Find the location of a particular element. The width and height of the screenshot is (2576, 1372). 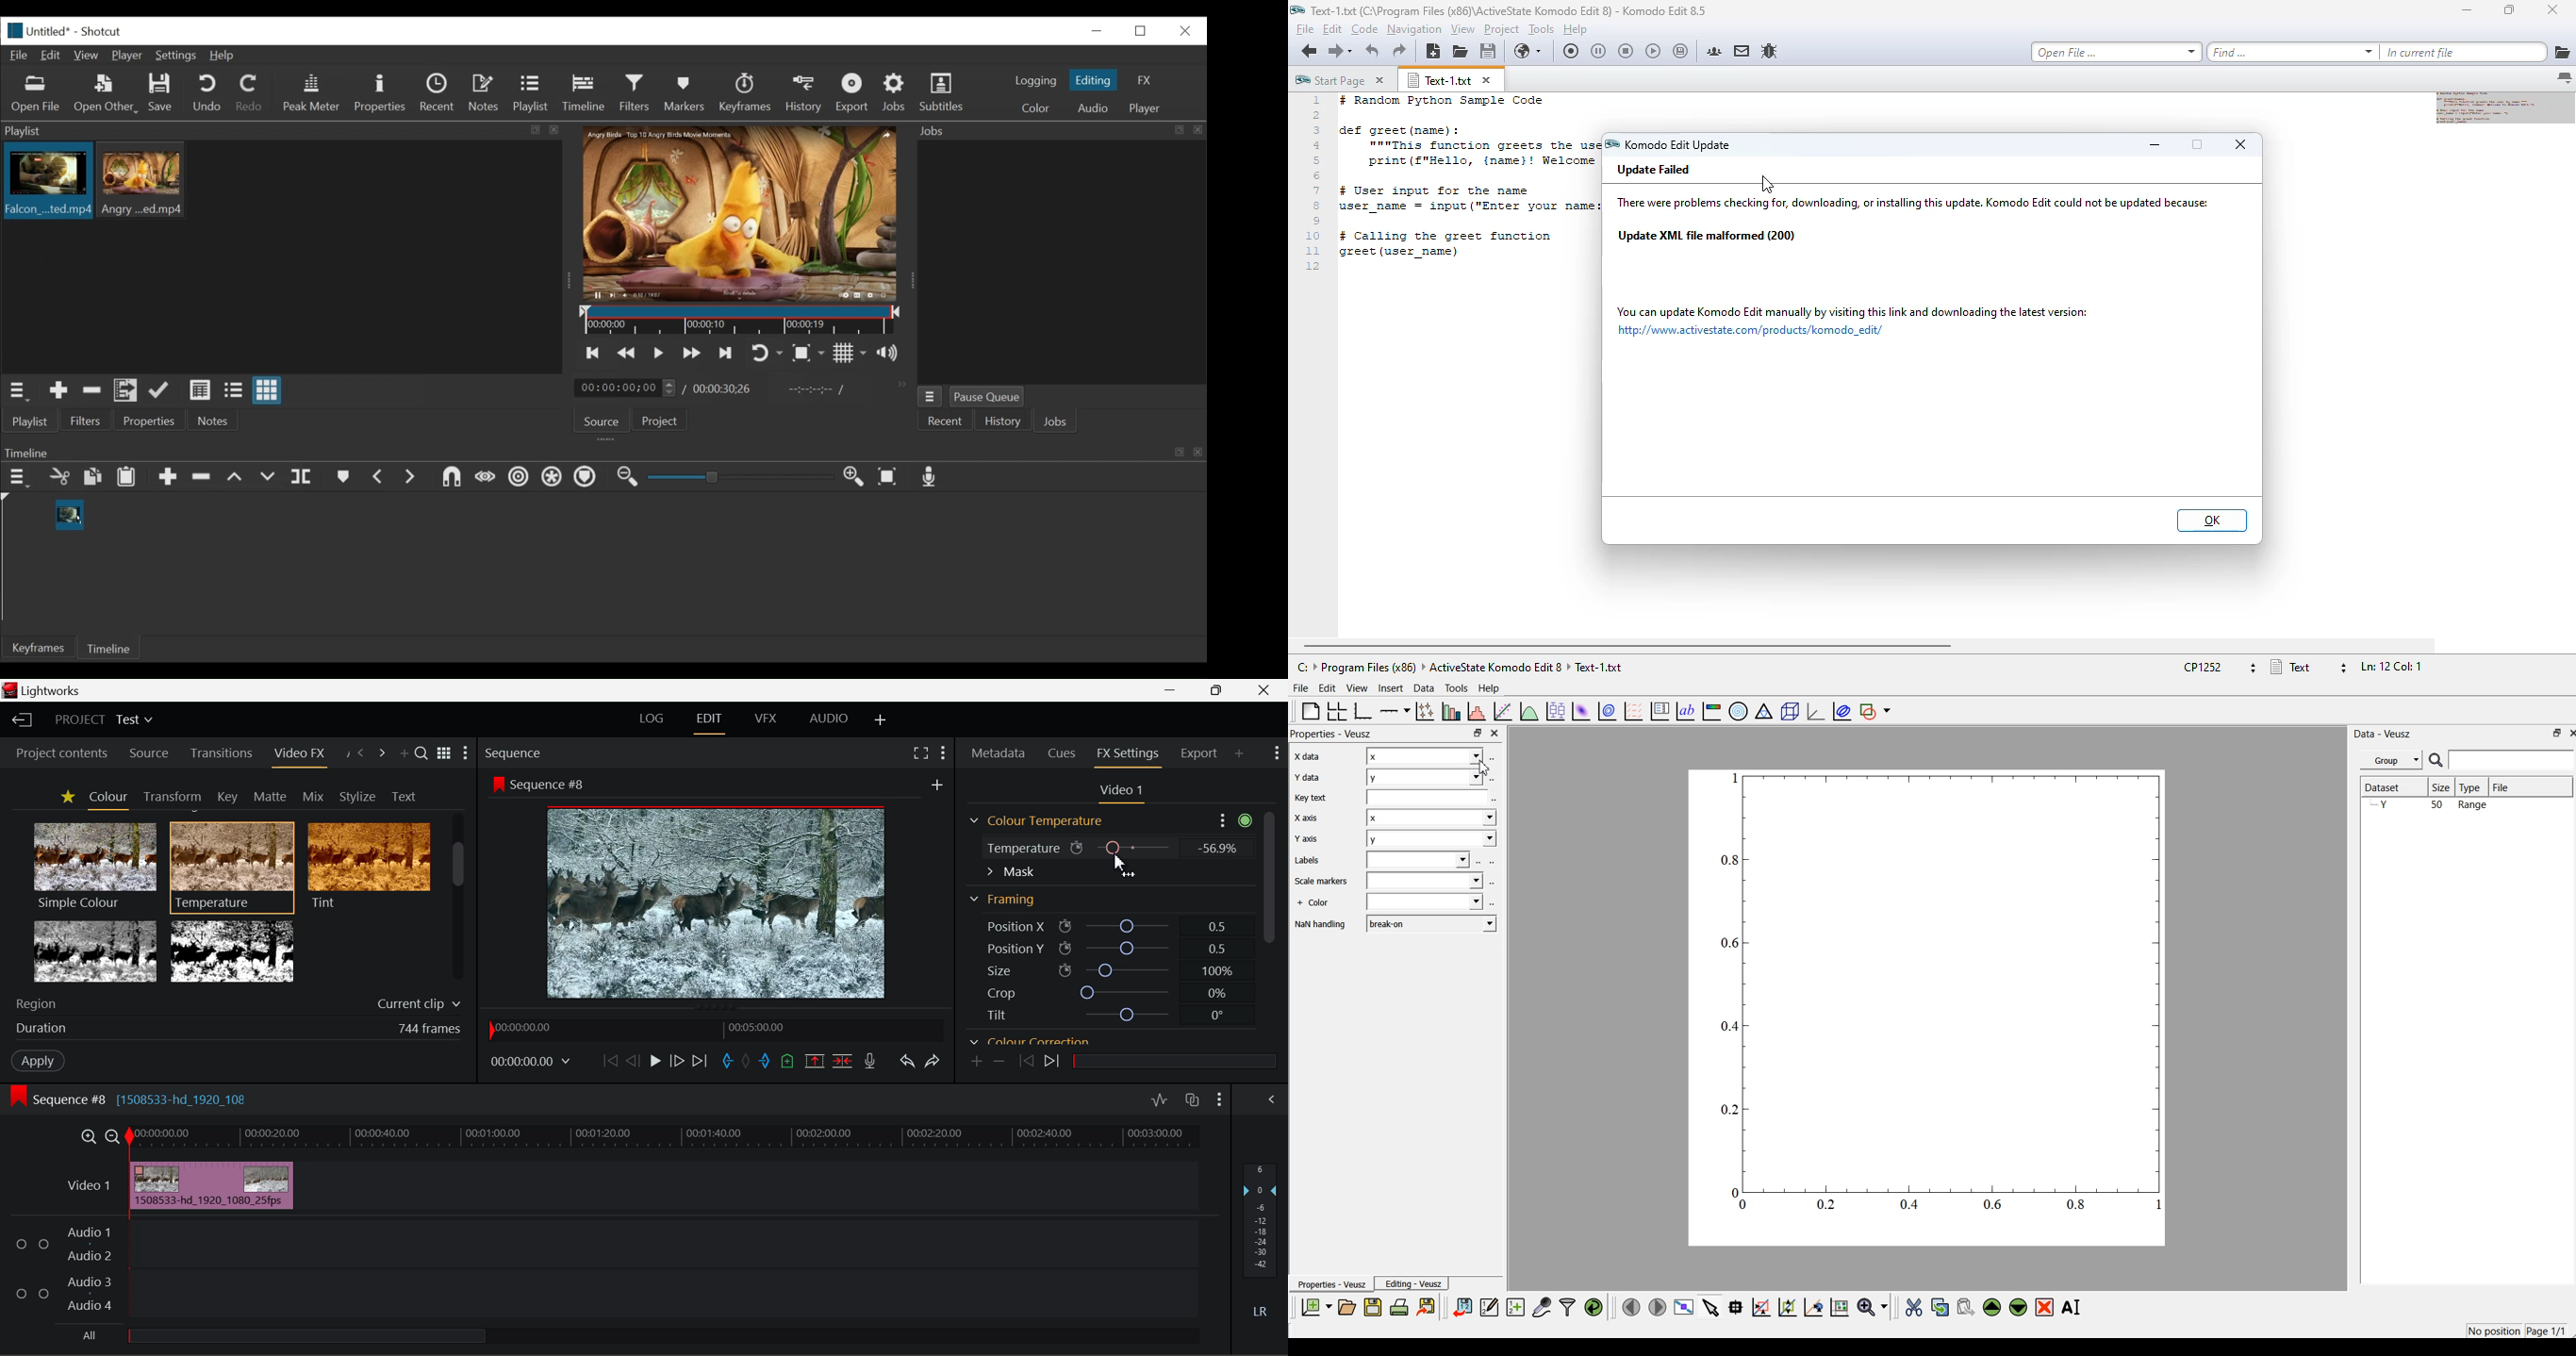

Scroll Bar is located at coordinates (459, 900).